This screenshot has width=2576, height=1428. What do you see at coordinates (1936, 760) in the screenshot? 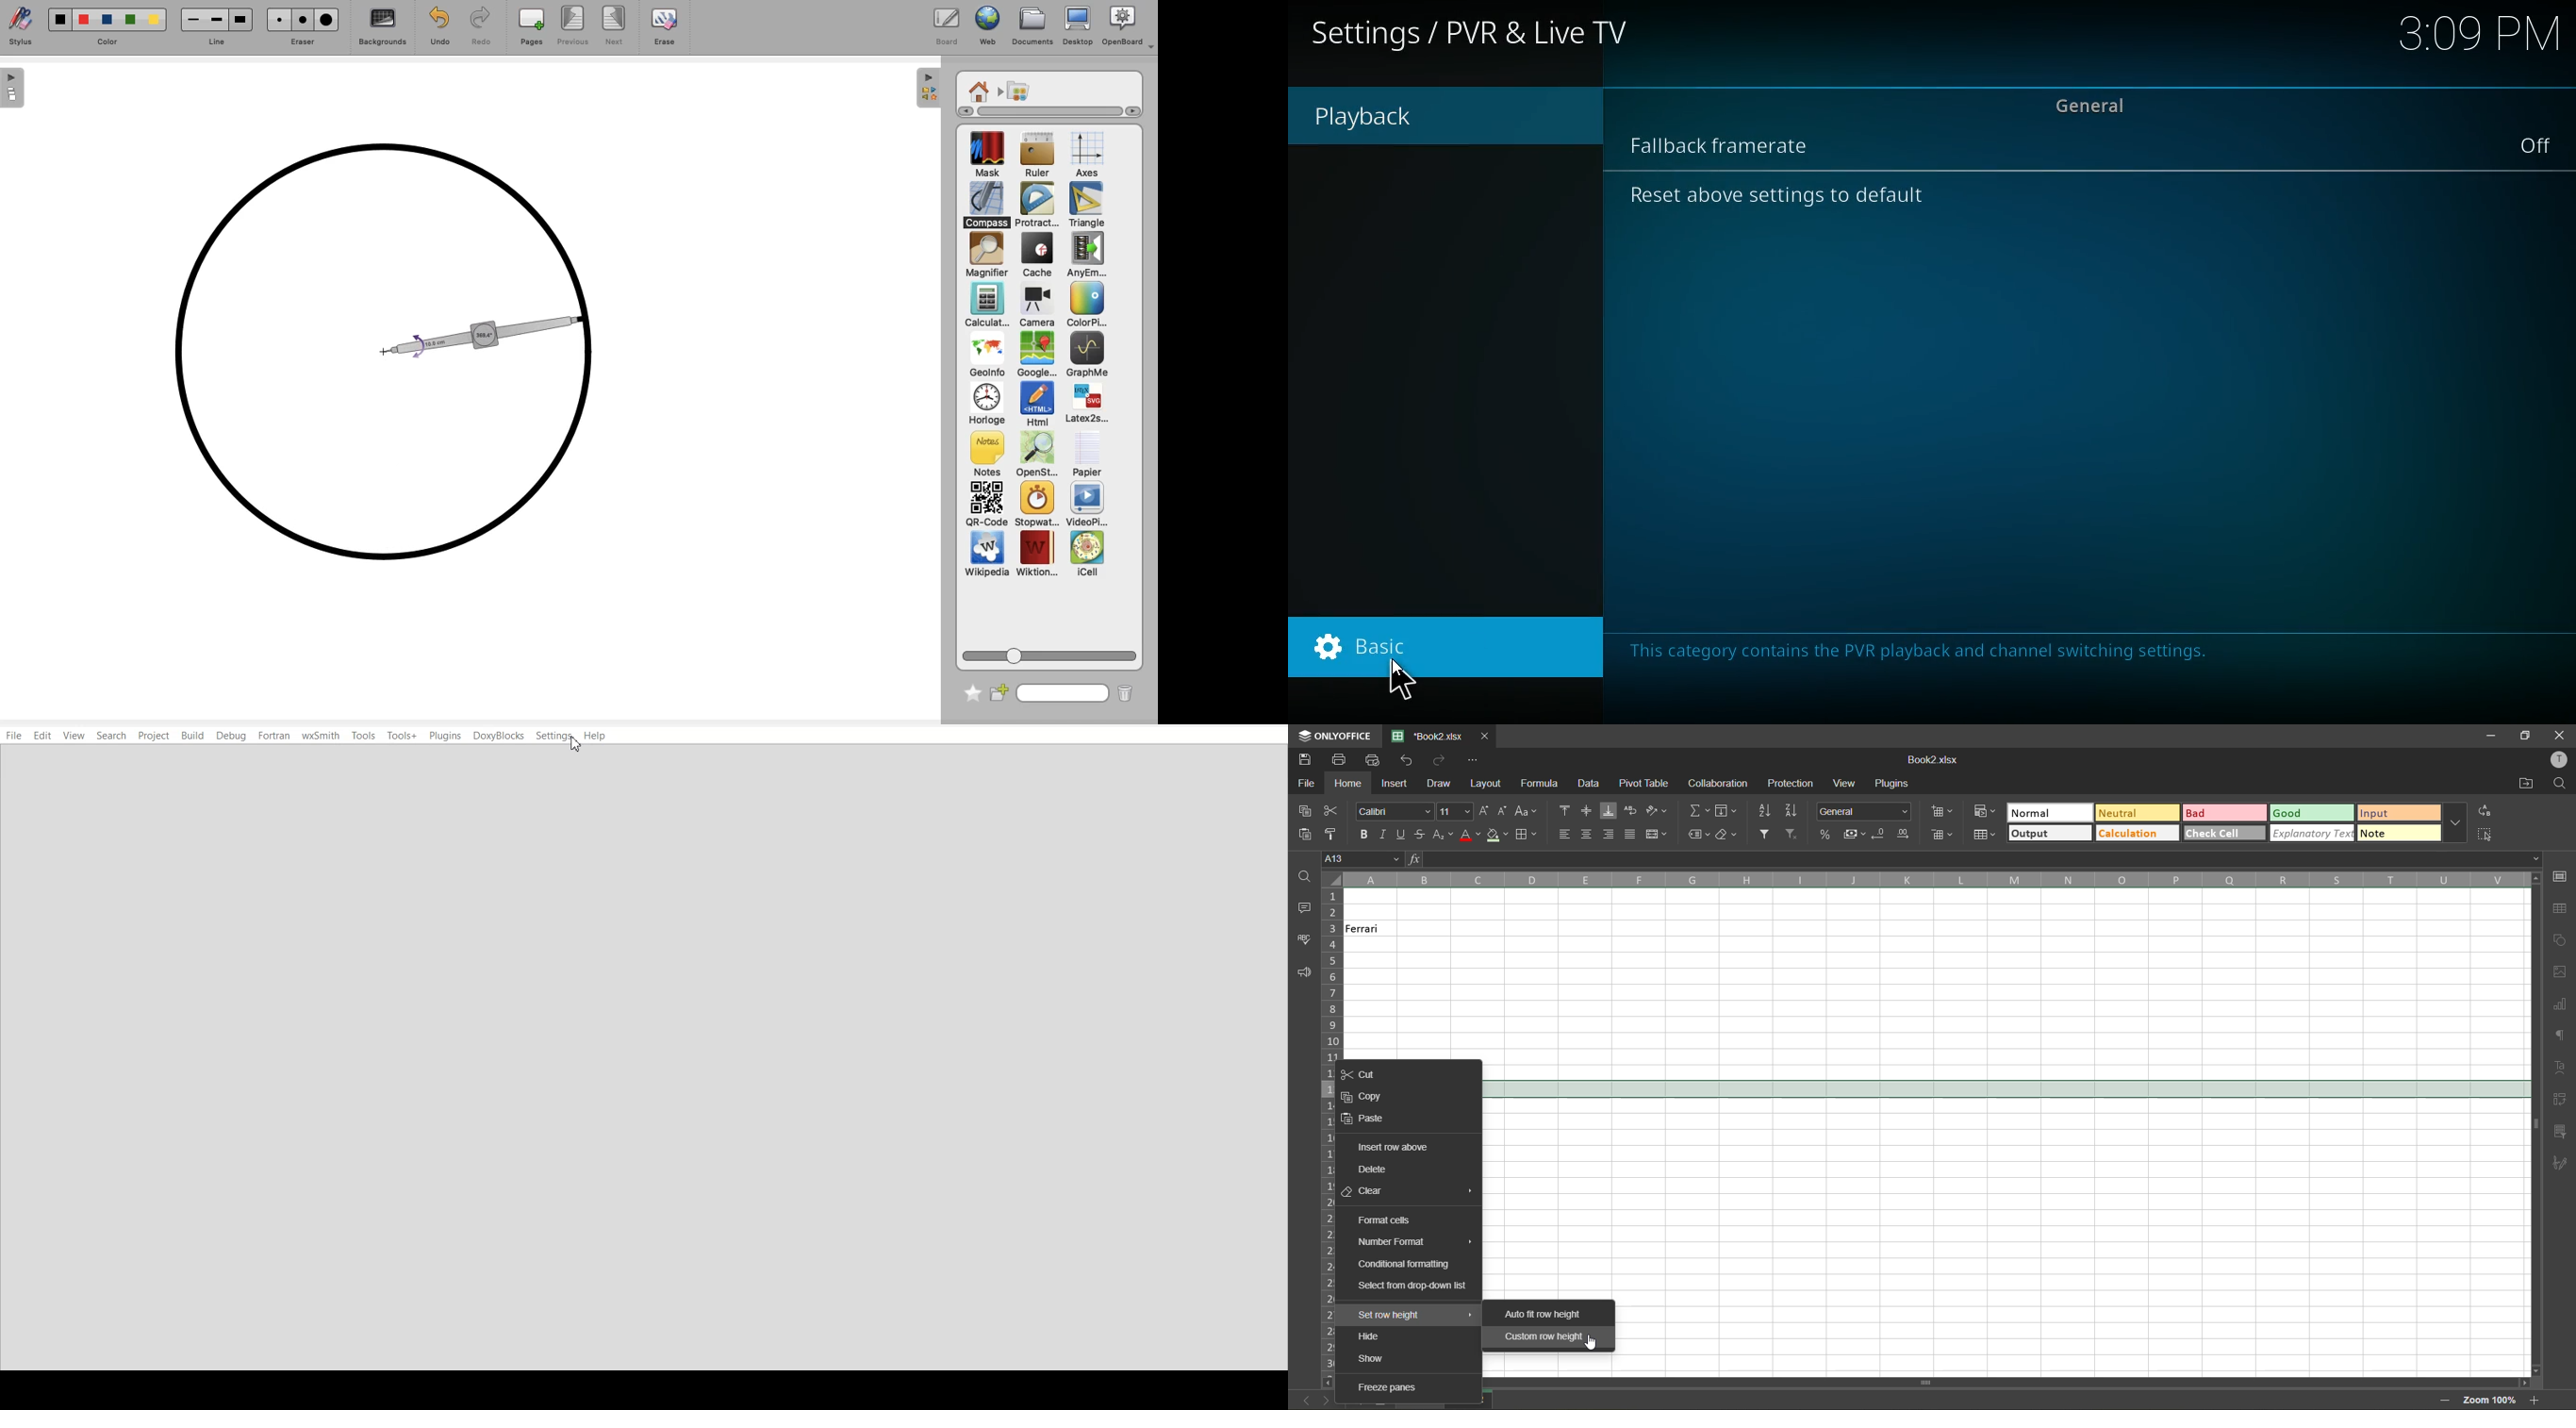
I see `filename` at bounding box center [1936, 760].